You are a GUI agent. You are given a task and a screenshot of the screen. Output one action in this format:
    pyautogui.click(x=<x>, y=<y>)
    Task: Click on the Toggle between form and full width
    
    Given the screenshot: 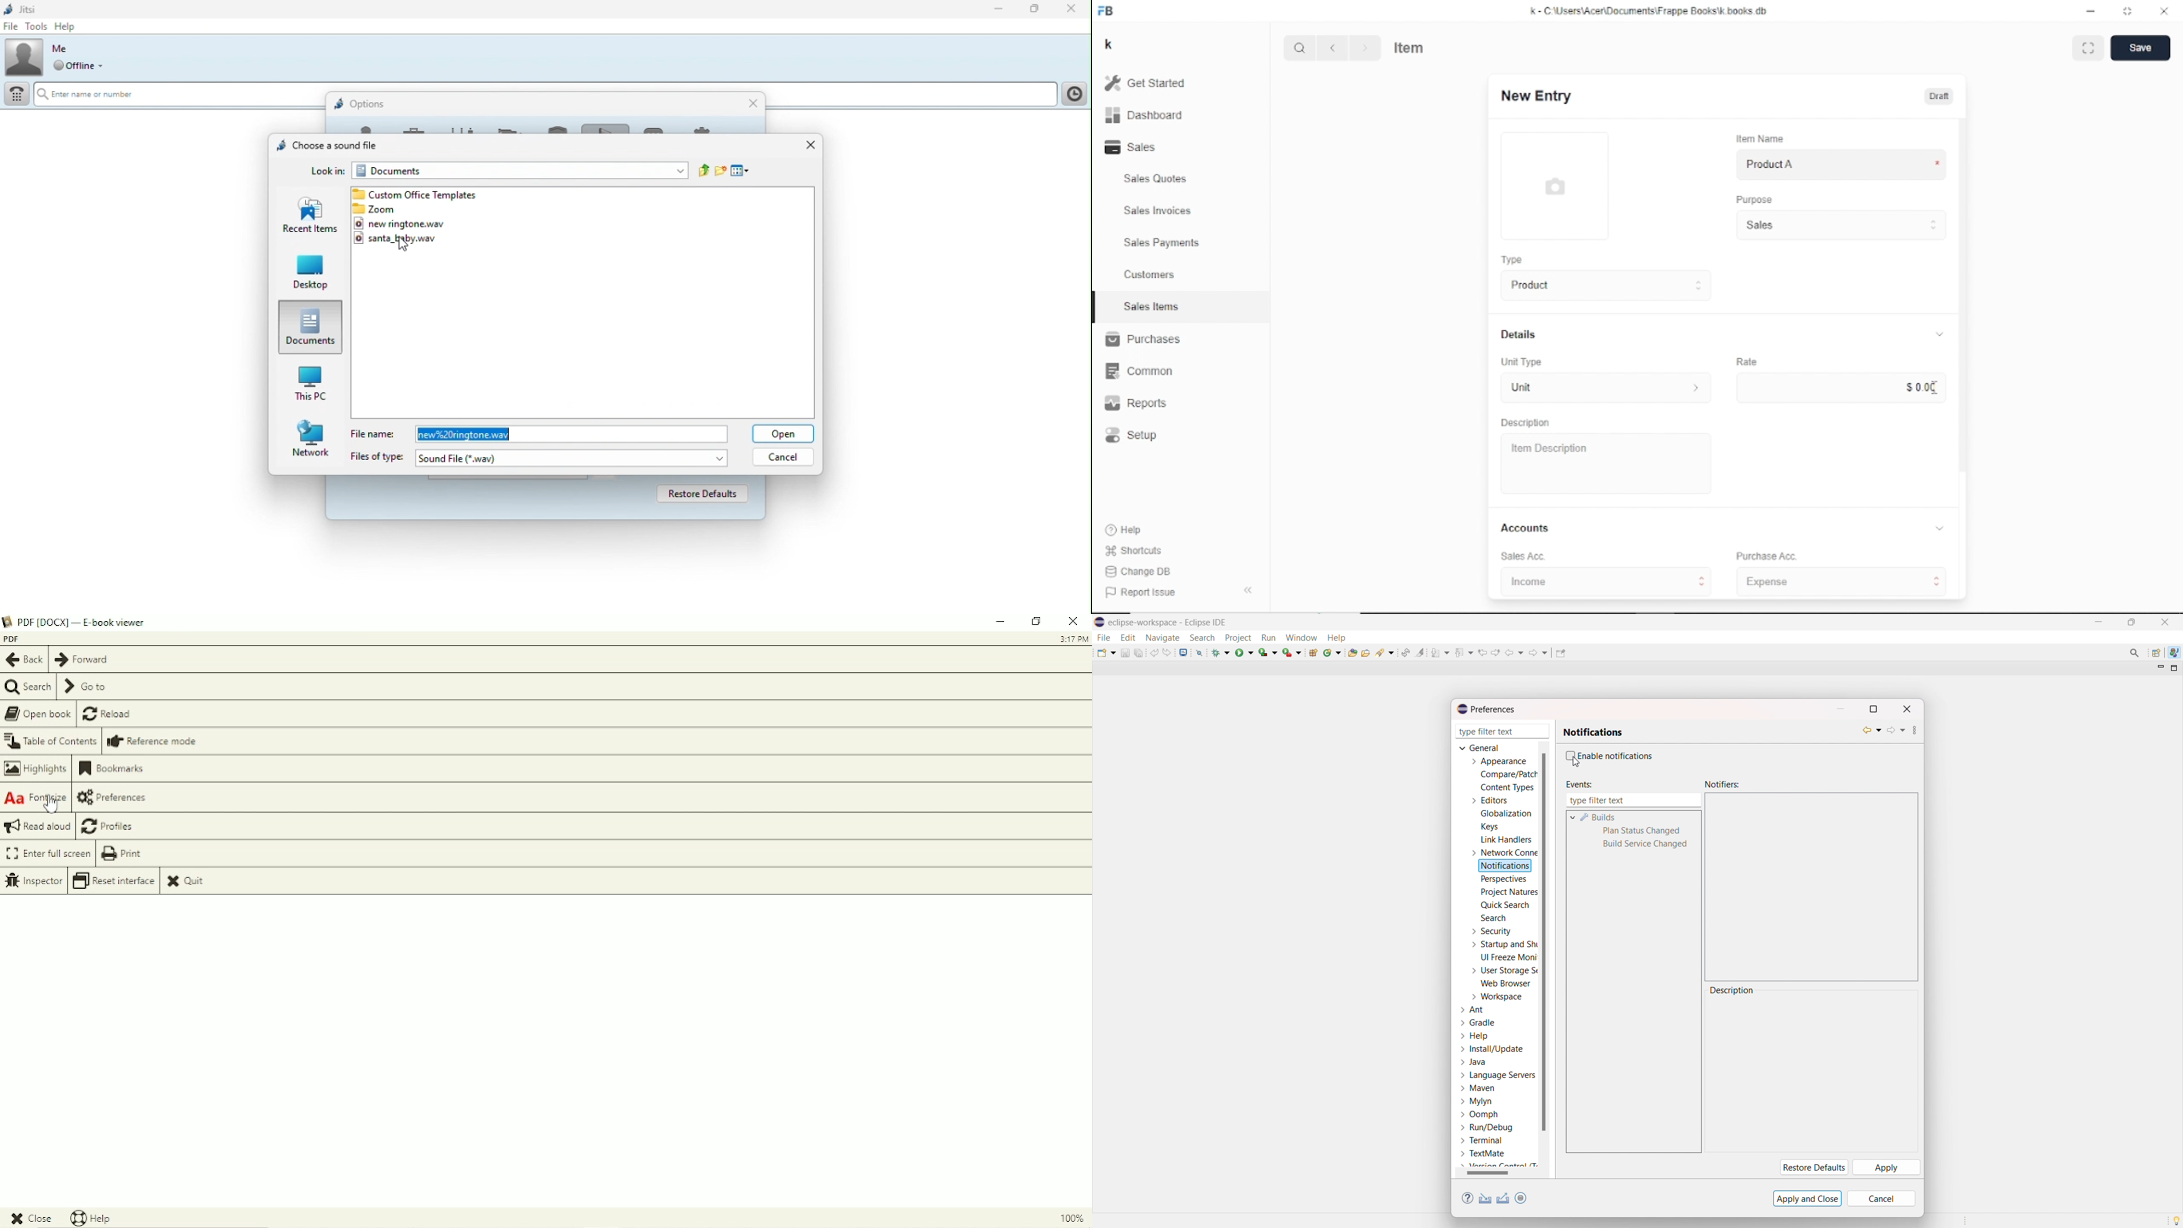 What is the action you would take?
    pyautogui.click(x=2128, y=10)
    